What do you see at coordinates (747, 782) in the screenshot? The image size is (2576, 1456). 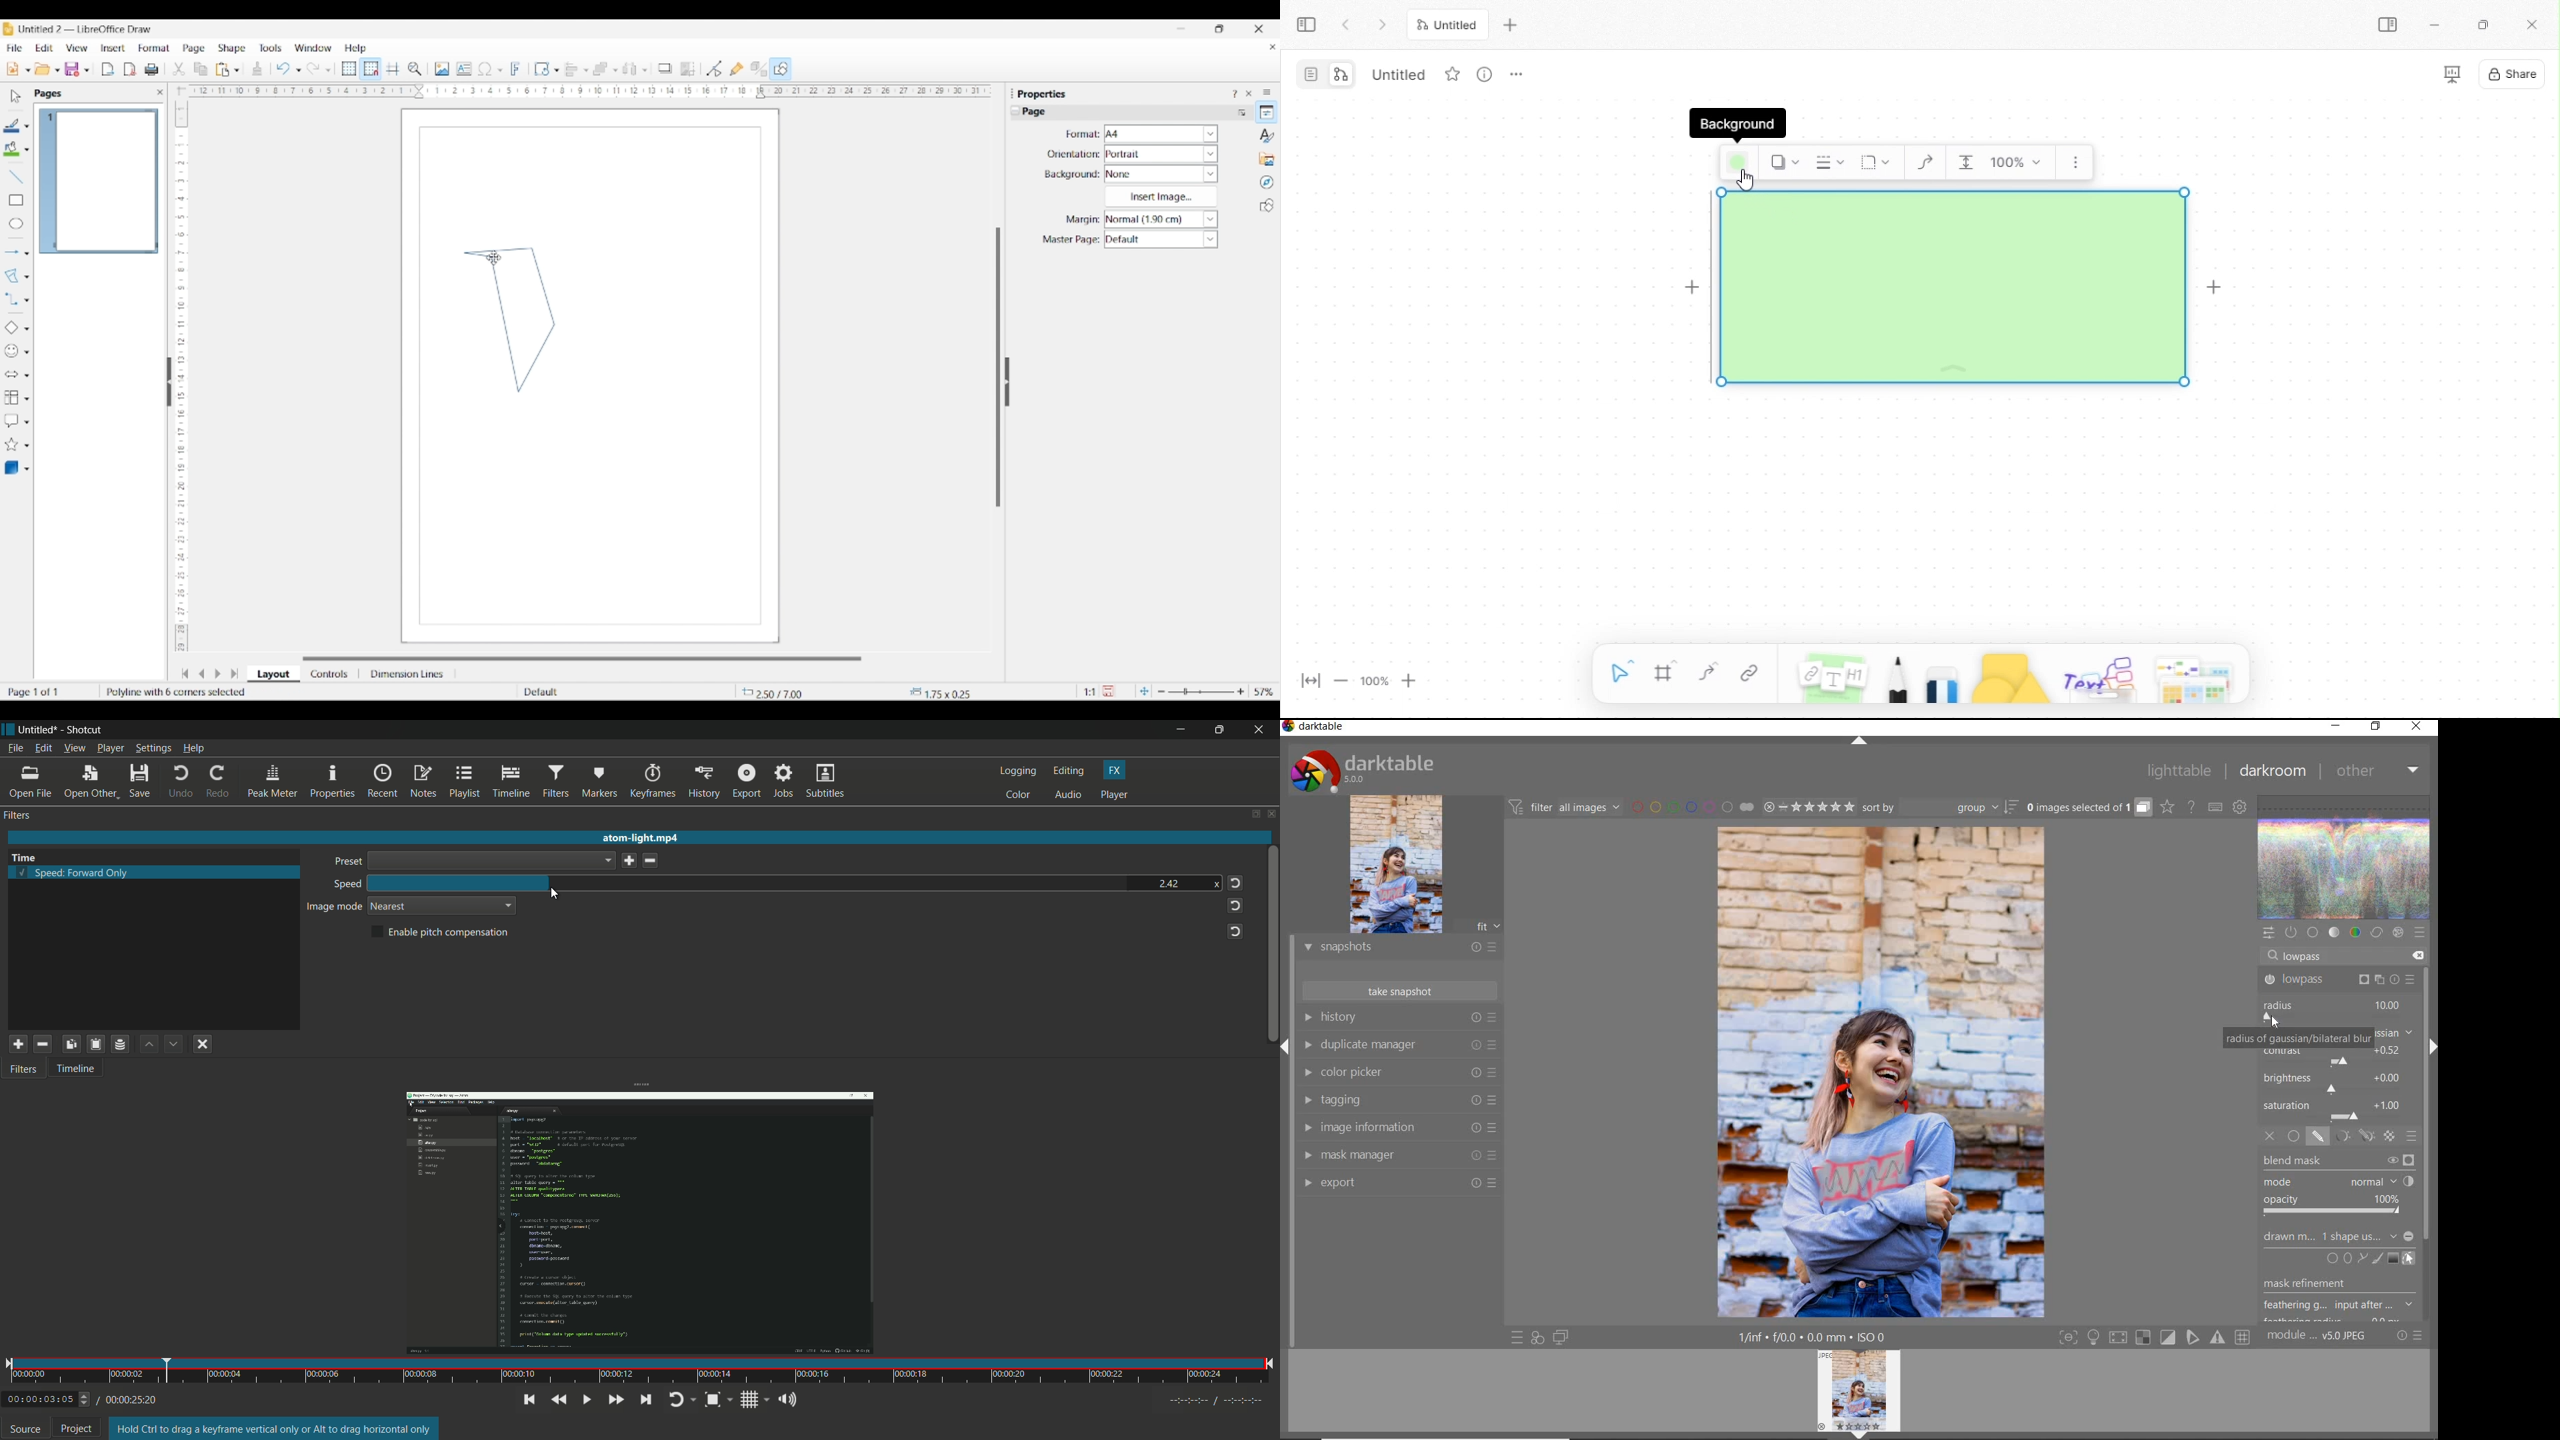 I see `export` at bounding box center [747, 782].